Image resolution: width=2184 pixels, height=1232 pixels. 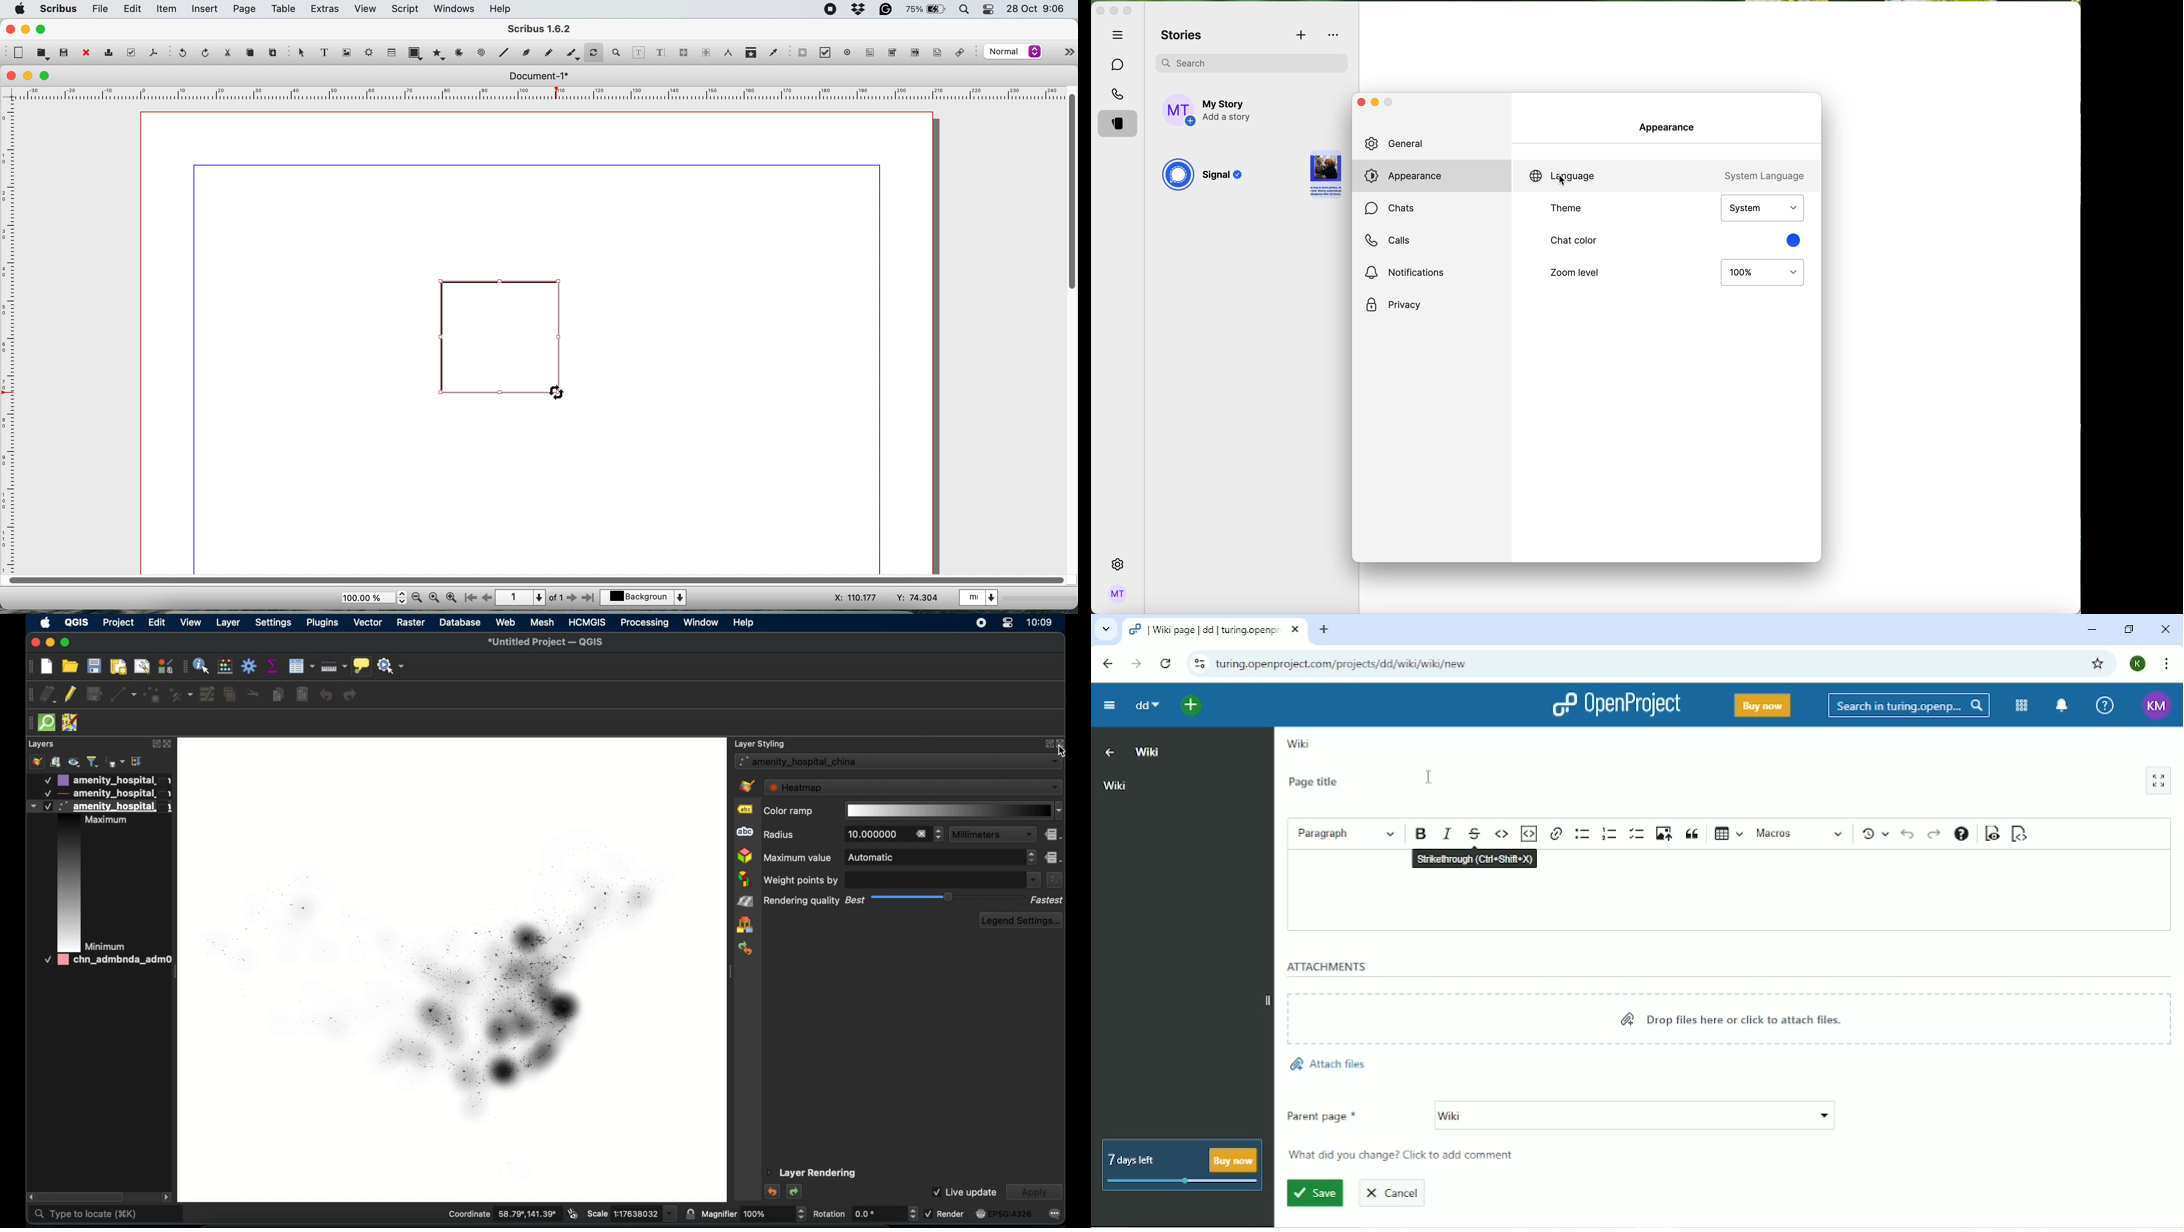 What do you see at coordinates (10, 29) in the screenshot?
I see `close` at bounding box center [10, 29].